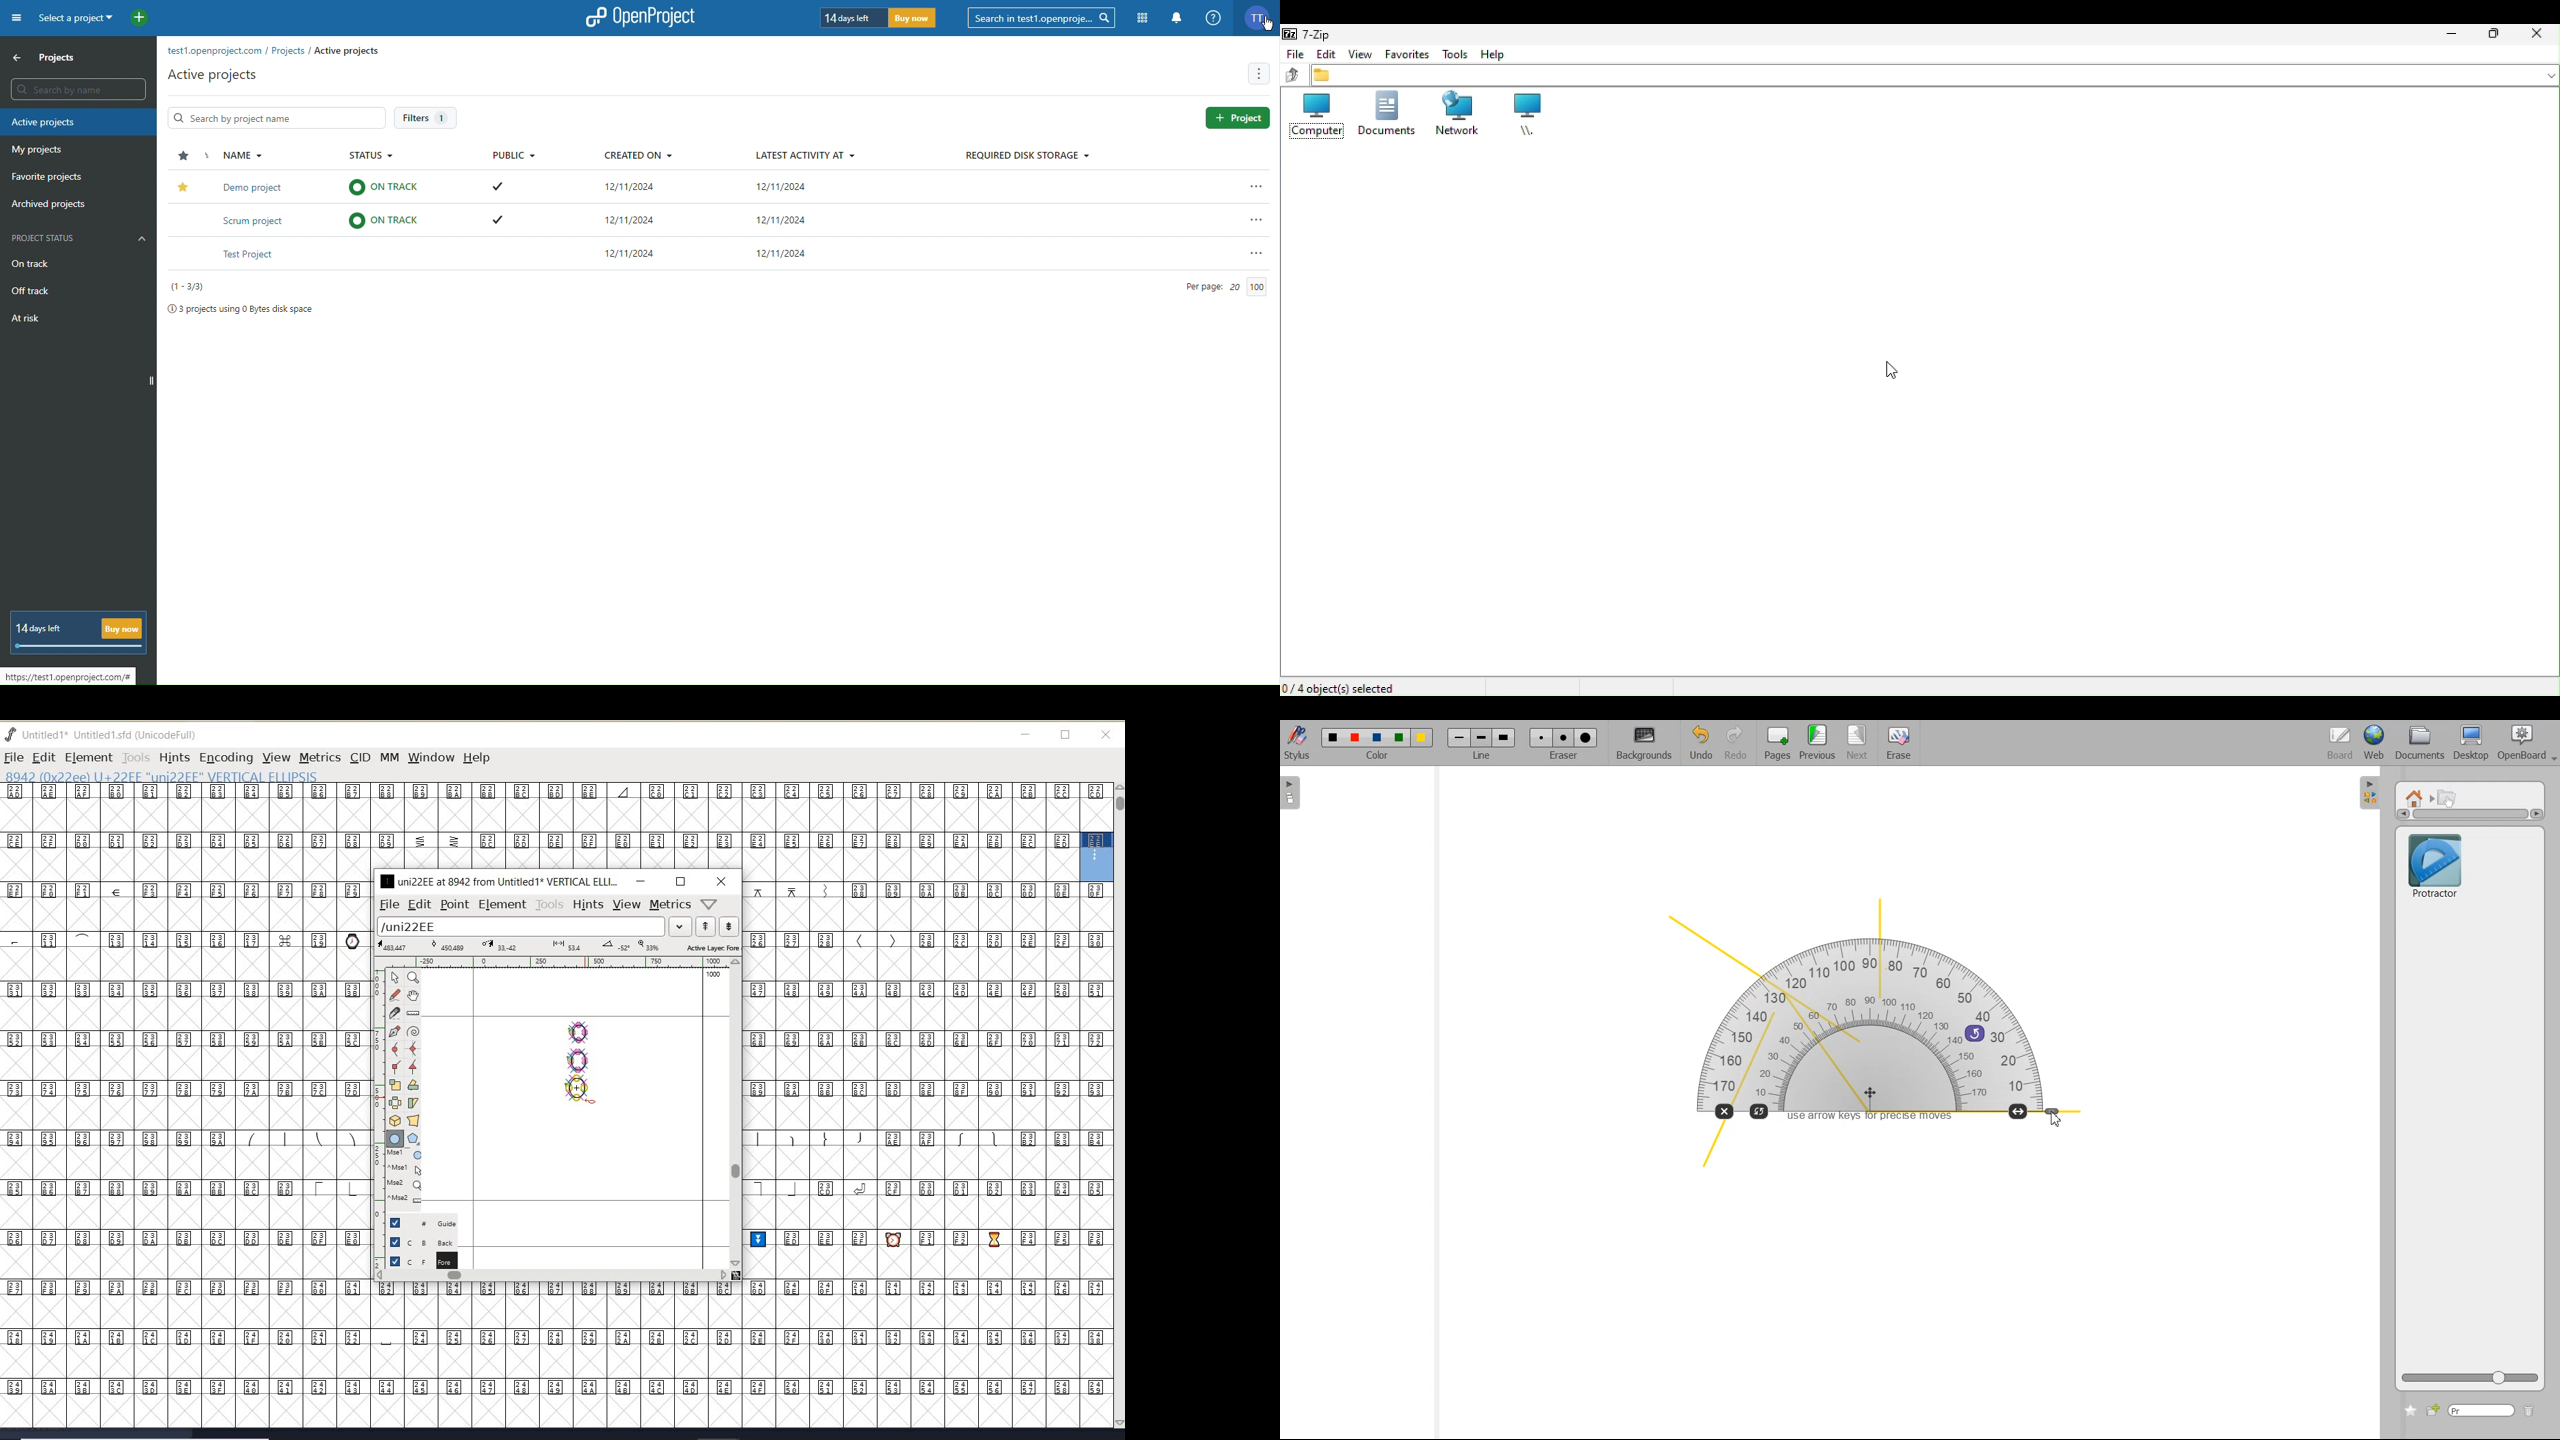 Image resolution: width=2576 pixels, height=1456 pixels. Describe the element at coordinates (500, 881) in the screenshot. I see `uni22EE at 8942 from Untitled1 VERTICAL ELLIPSE` at that location.